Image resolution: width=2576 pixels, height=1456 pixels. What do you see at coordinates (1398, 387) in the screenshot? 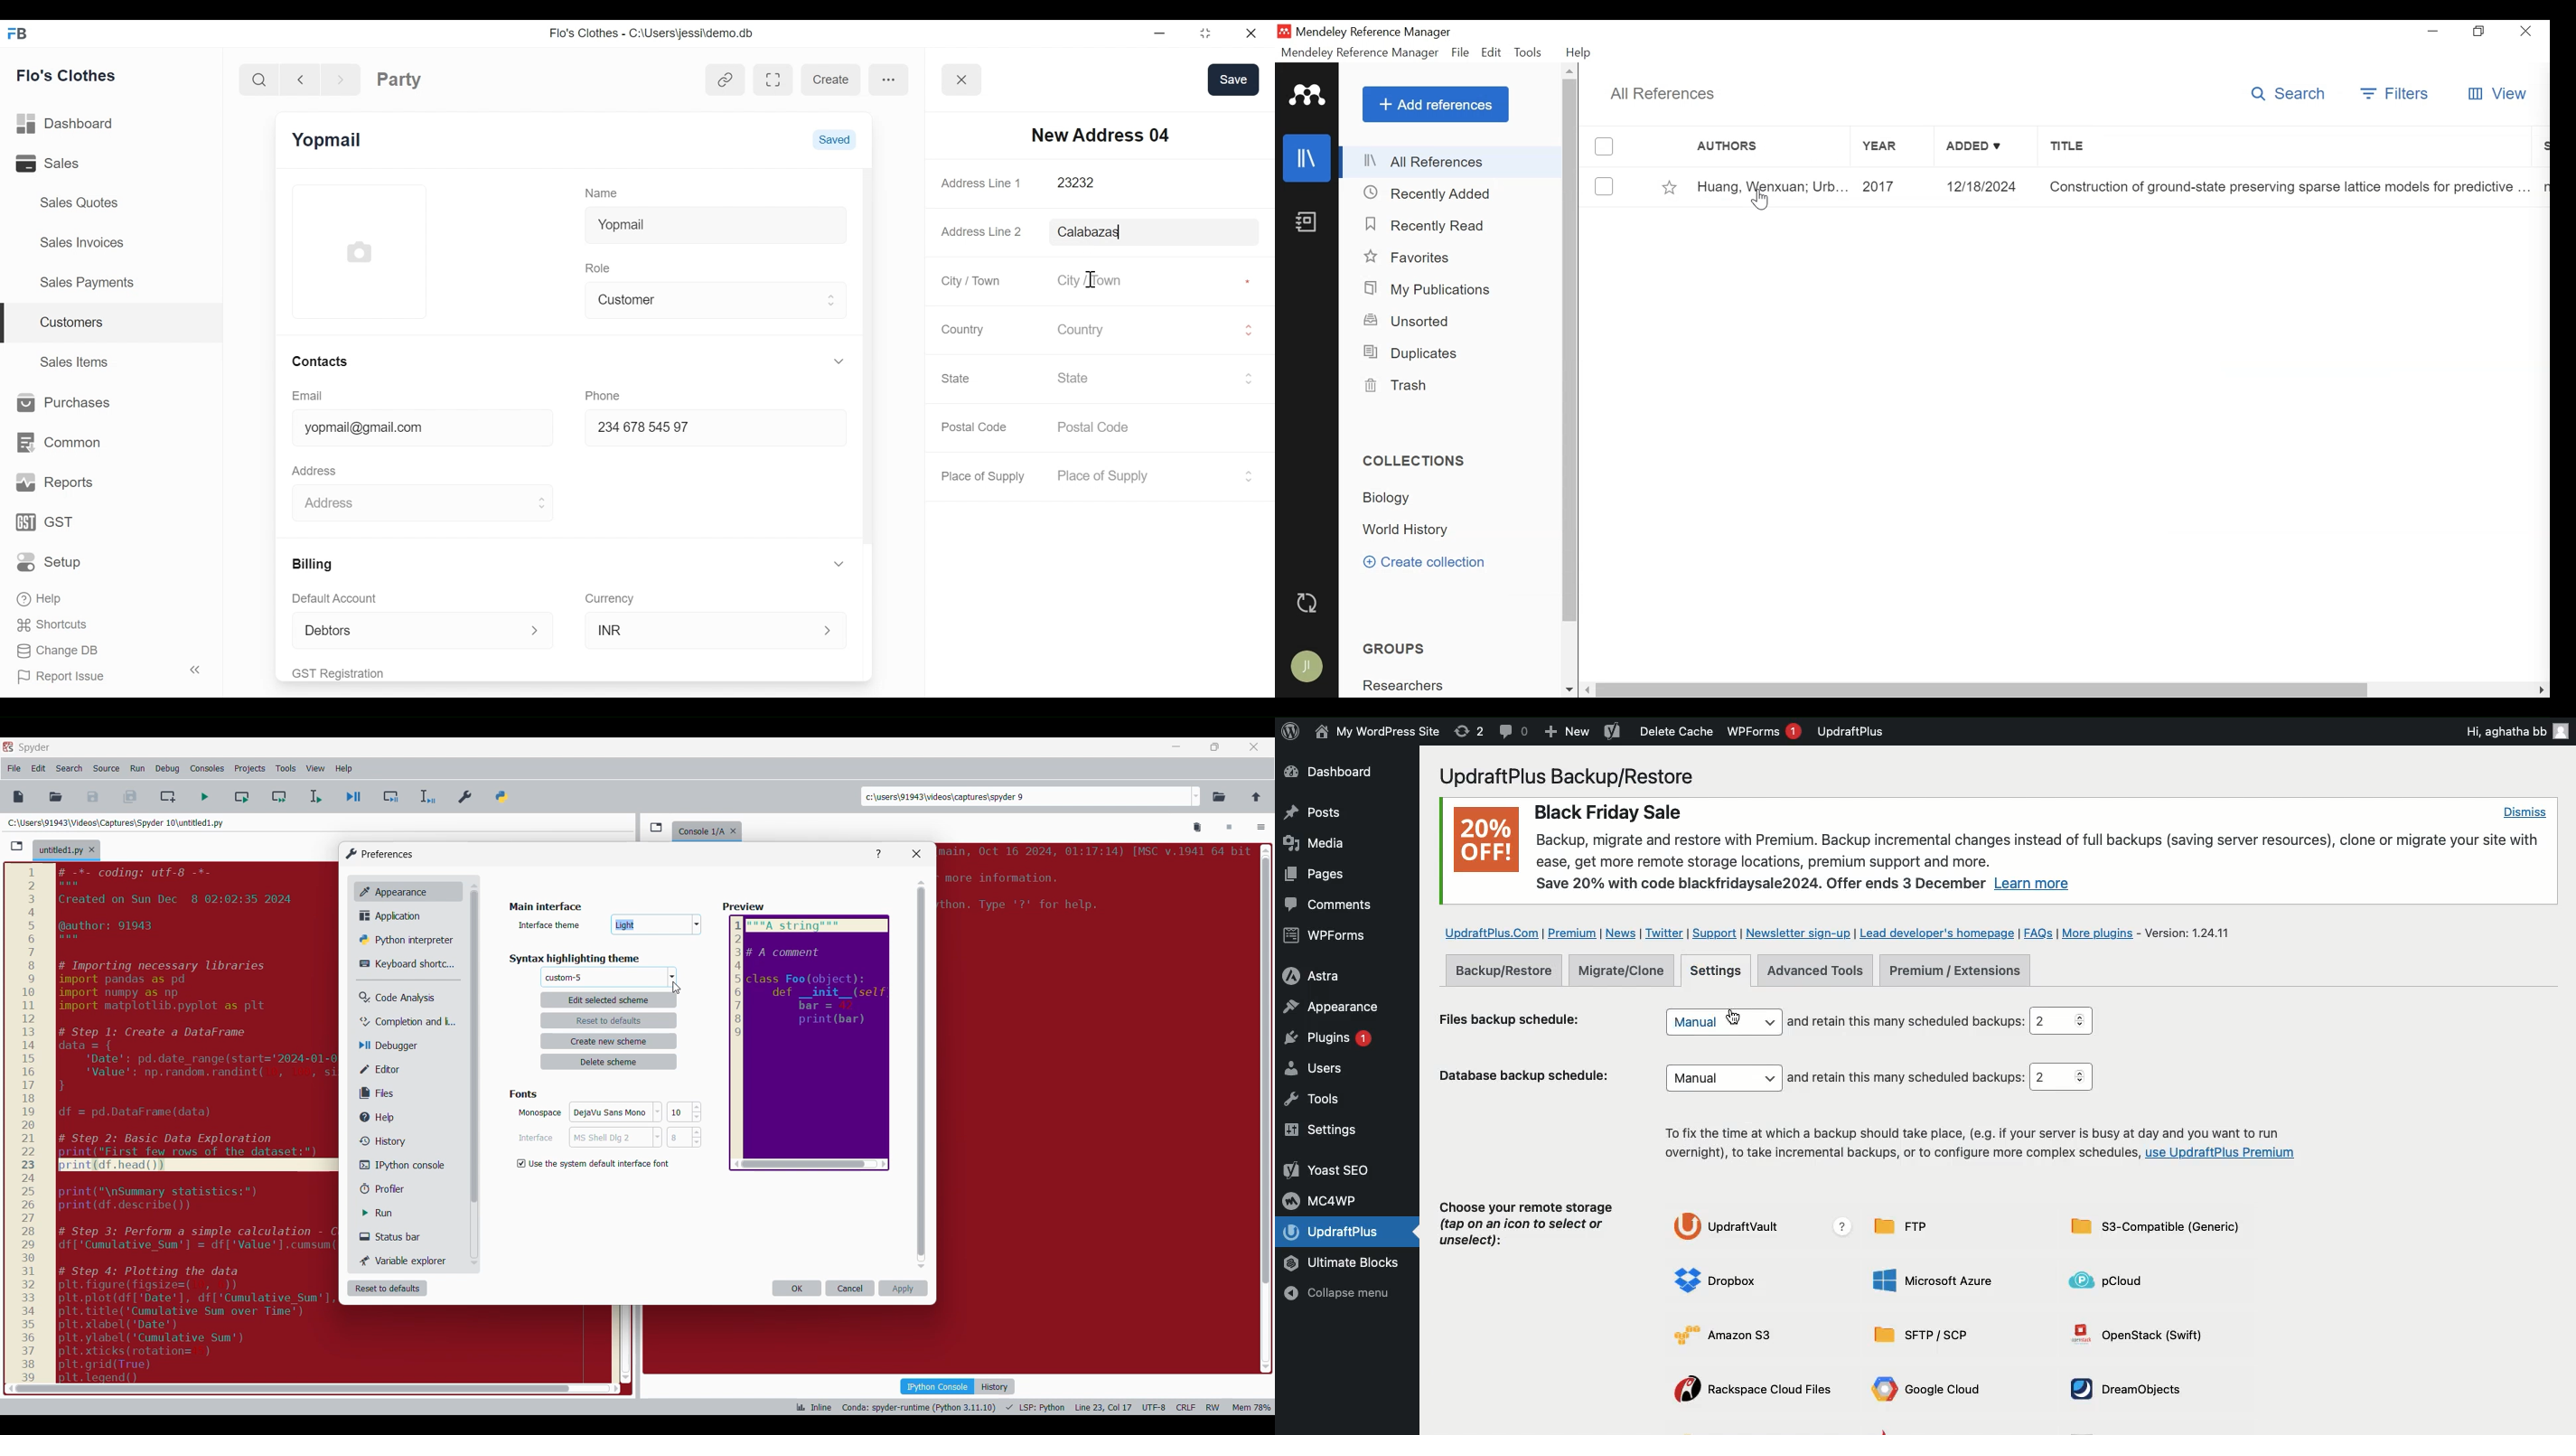
I see `Trash` at bounding box center [1398, 387].